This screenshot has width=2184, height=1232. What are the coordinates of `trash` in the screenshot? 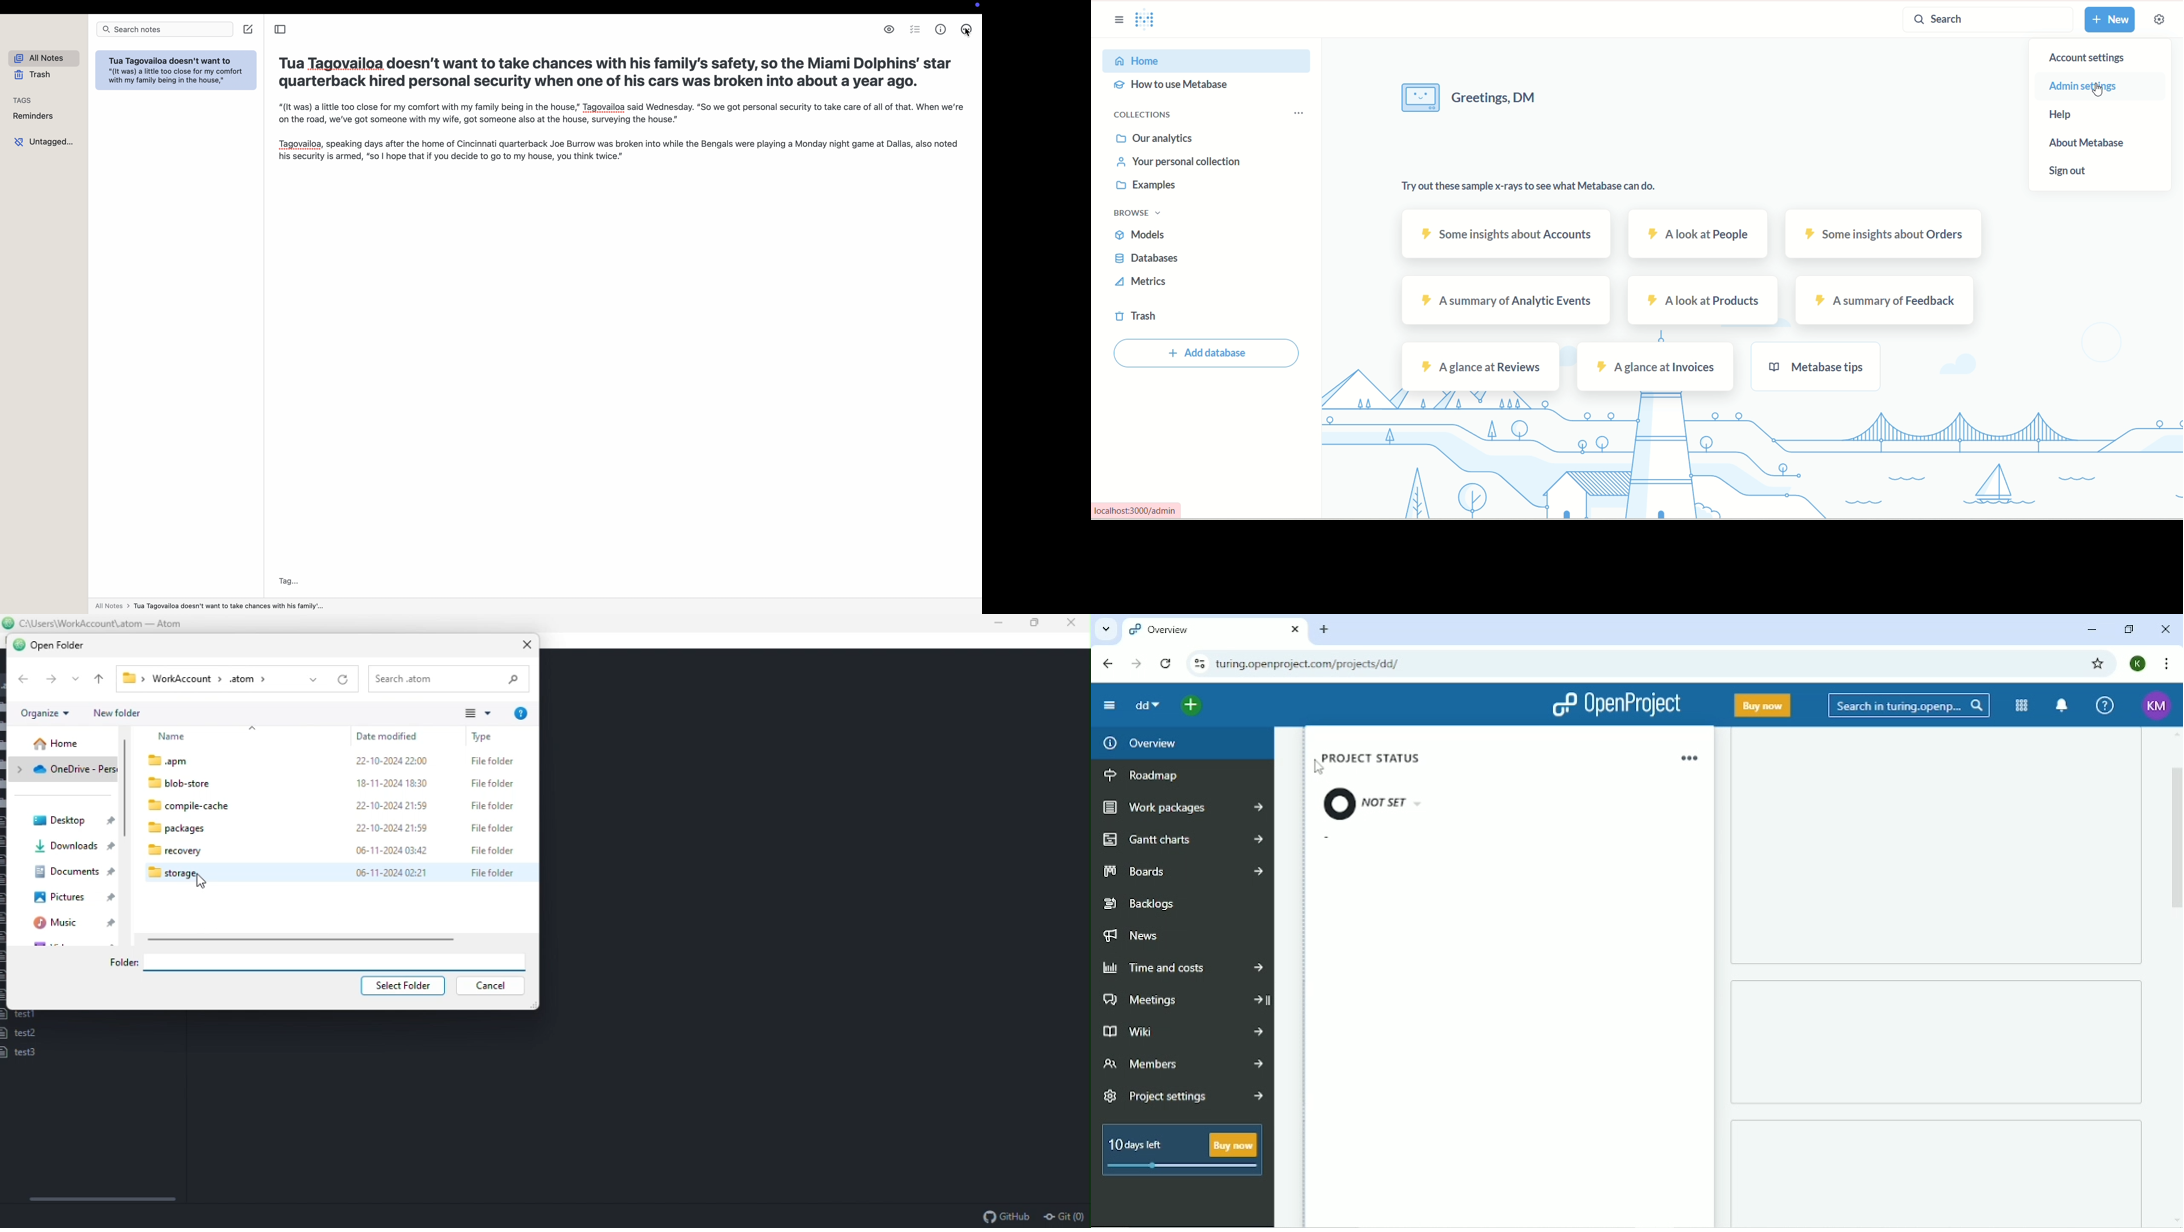 It's located at (36, 75).